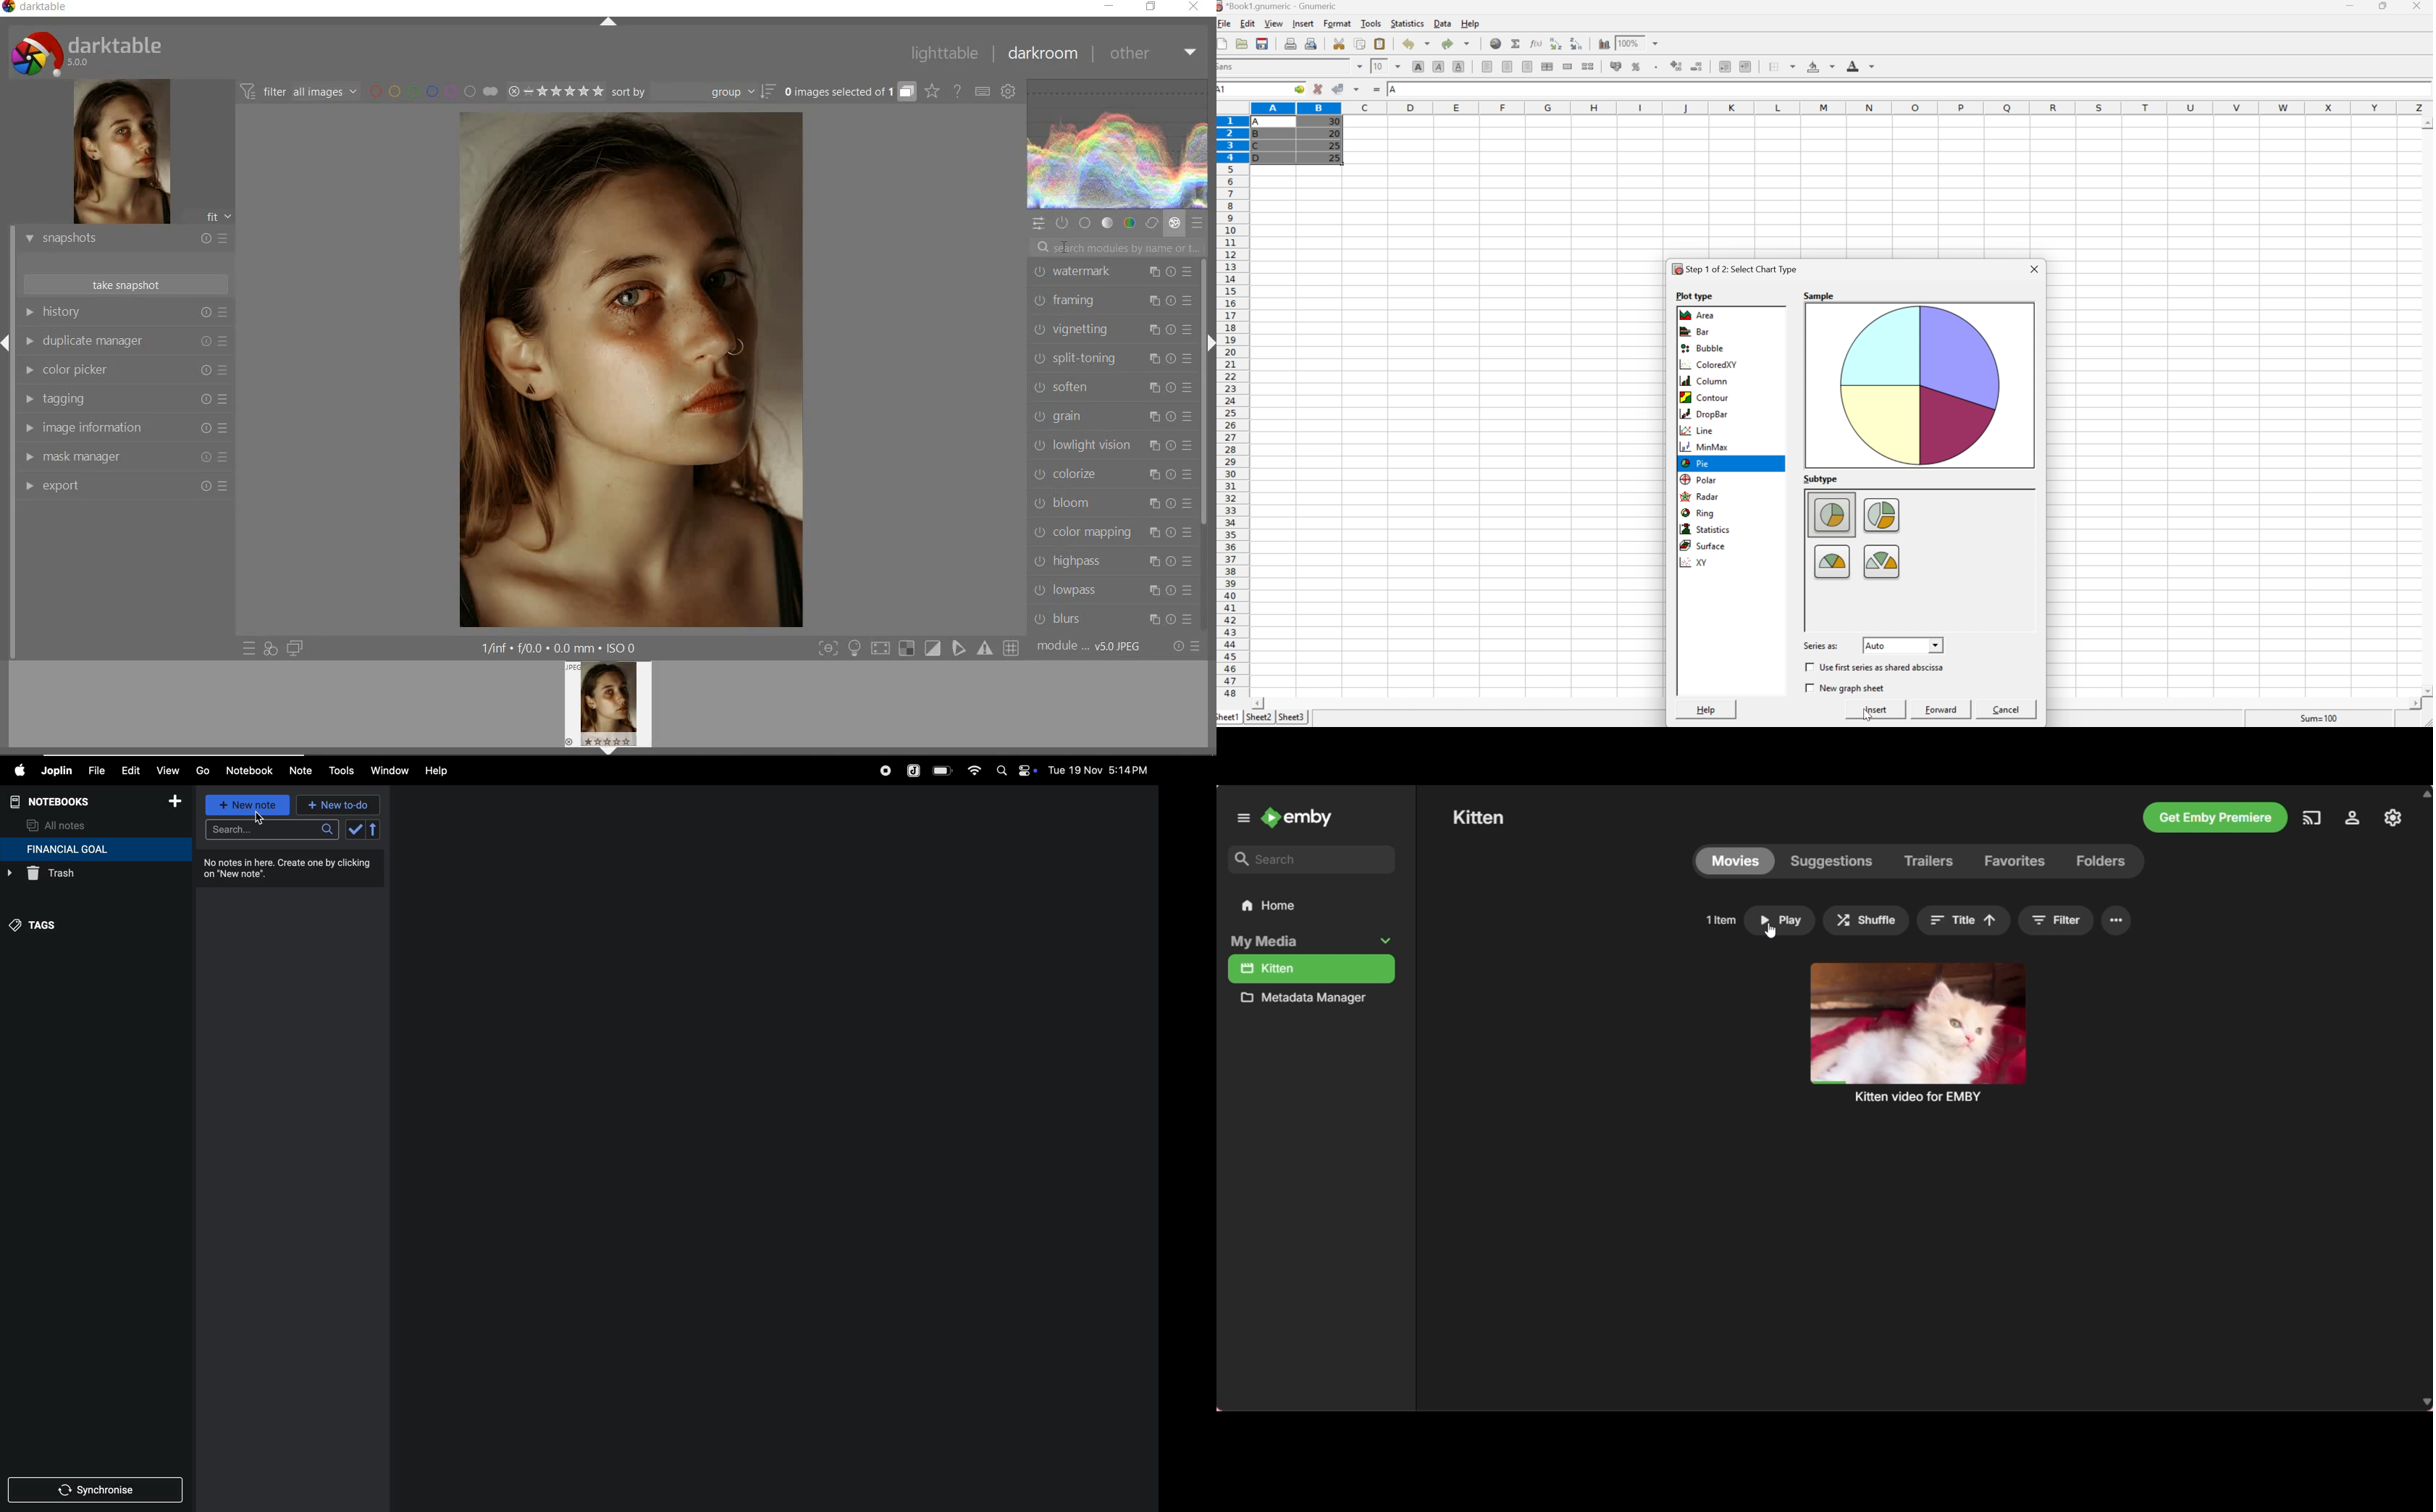 The width and height of the screenshot is (2436, 1512). I want to click on tools, so click(340, 771).